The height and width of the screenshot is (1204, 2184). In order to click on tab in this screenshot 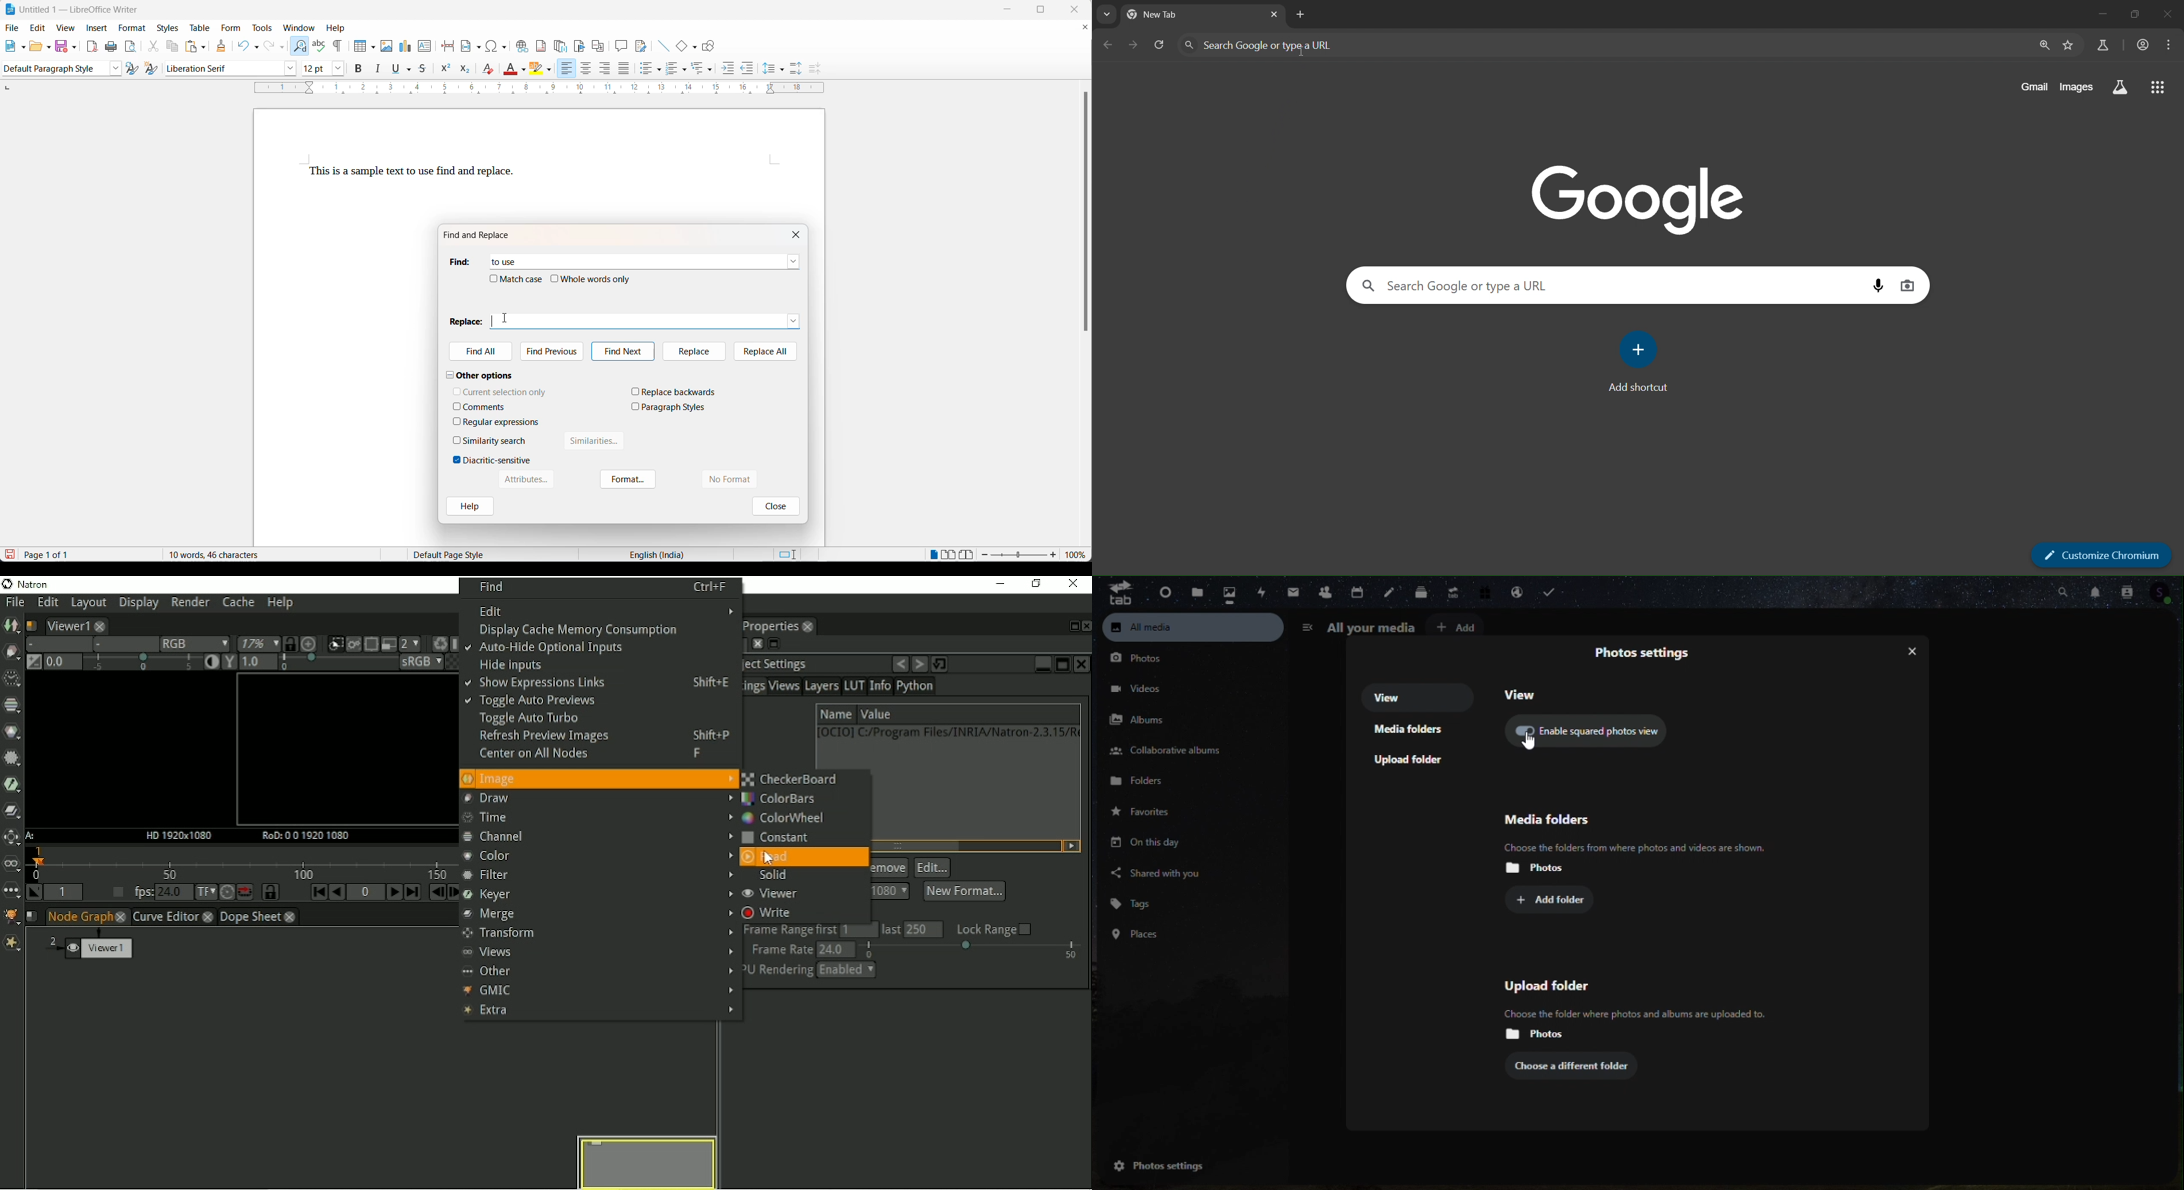, I will do `click(1114, 595)`.